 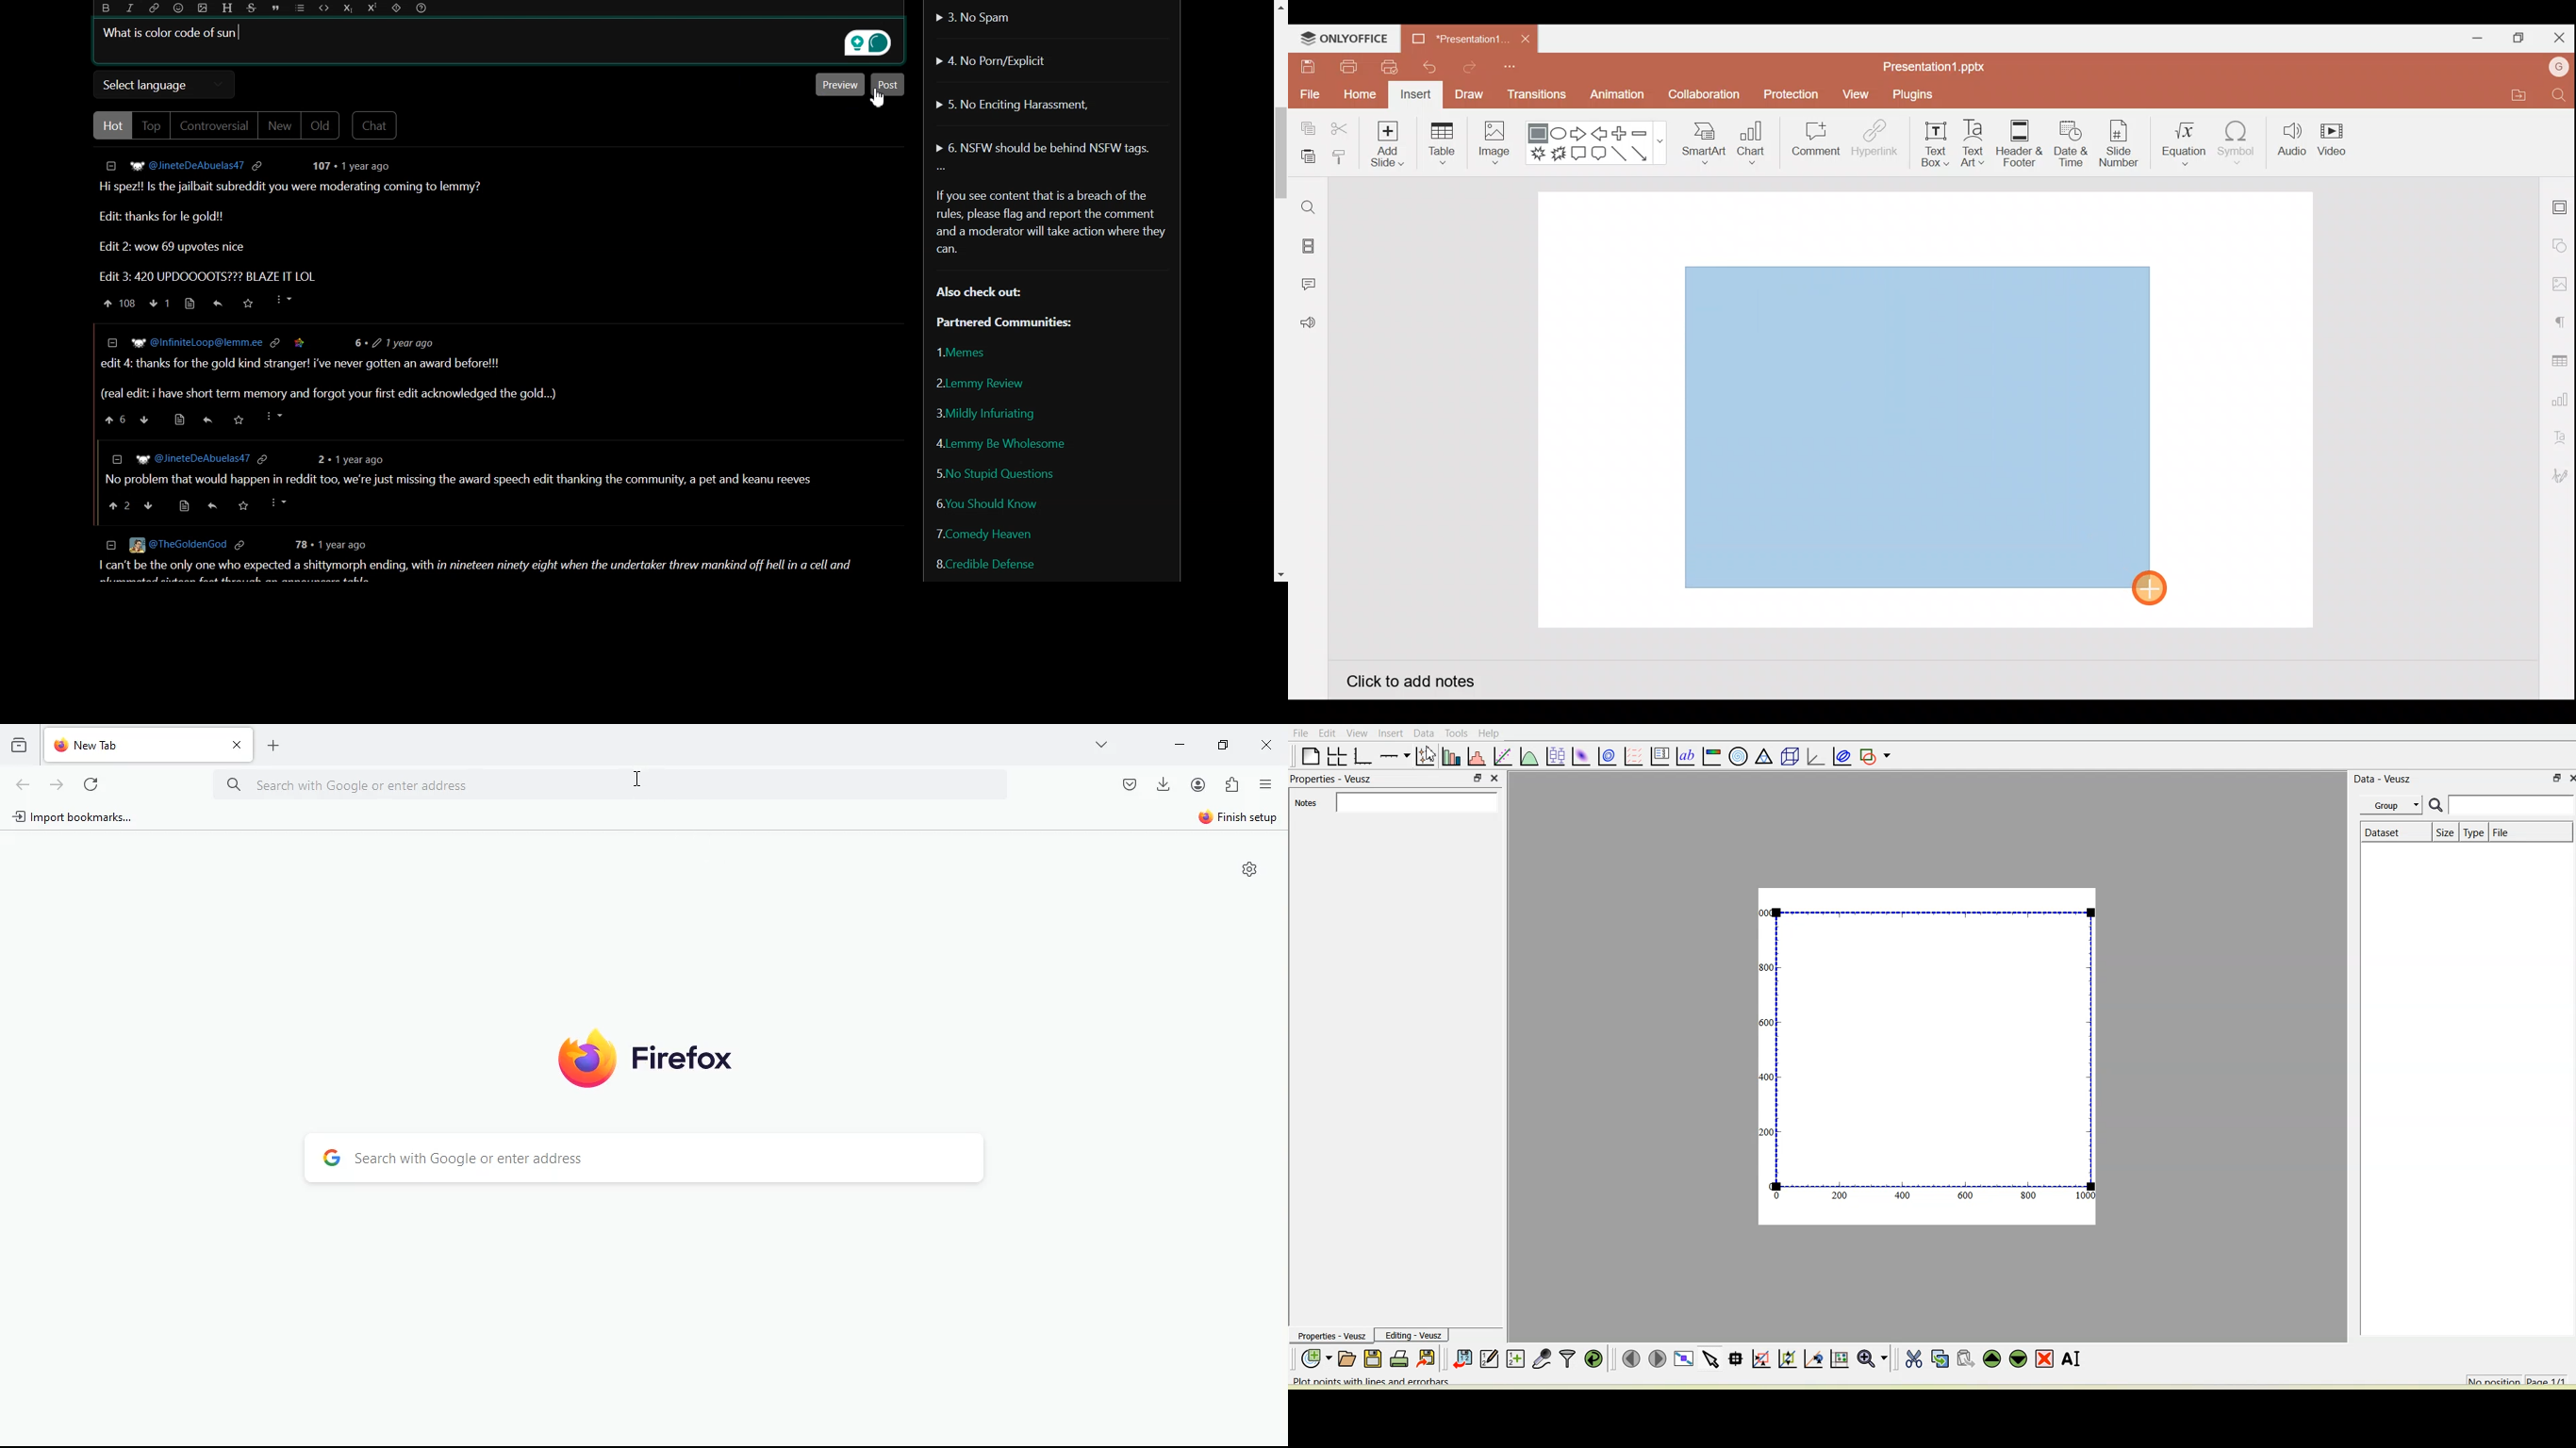 I want to click on Image settings, so click(x=2560, y=284).